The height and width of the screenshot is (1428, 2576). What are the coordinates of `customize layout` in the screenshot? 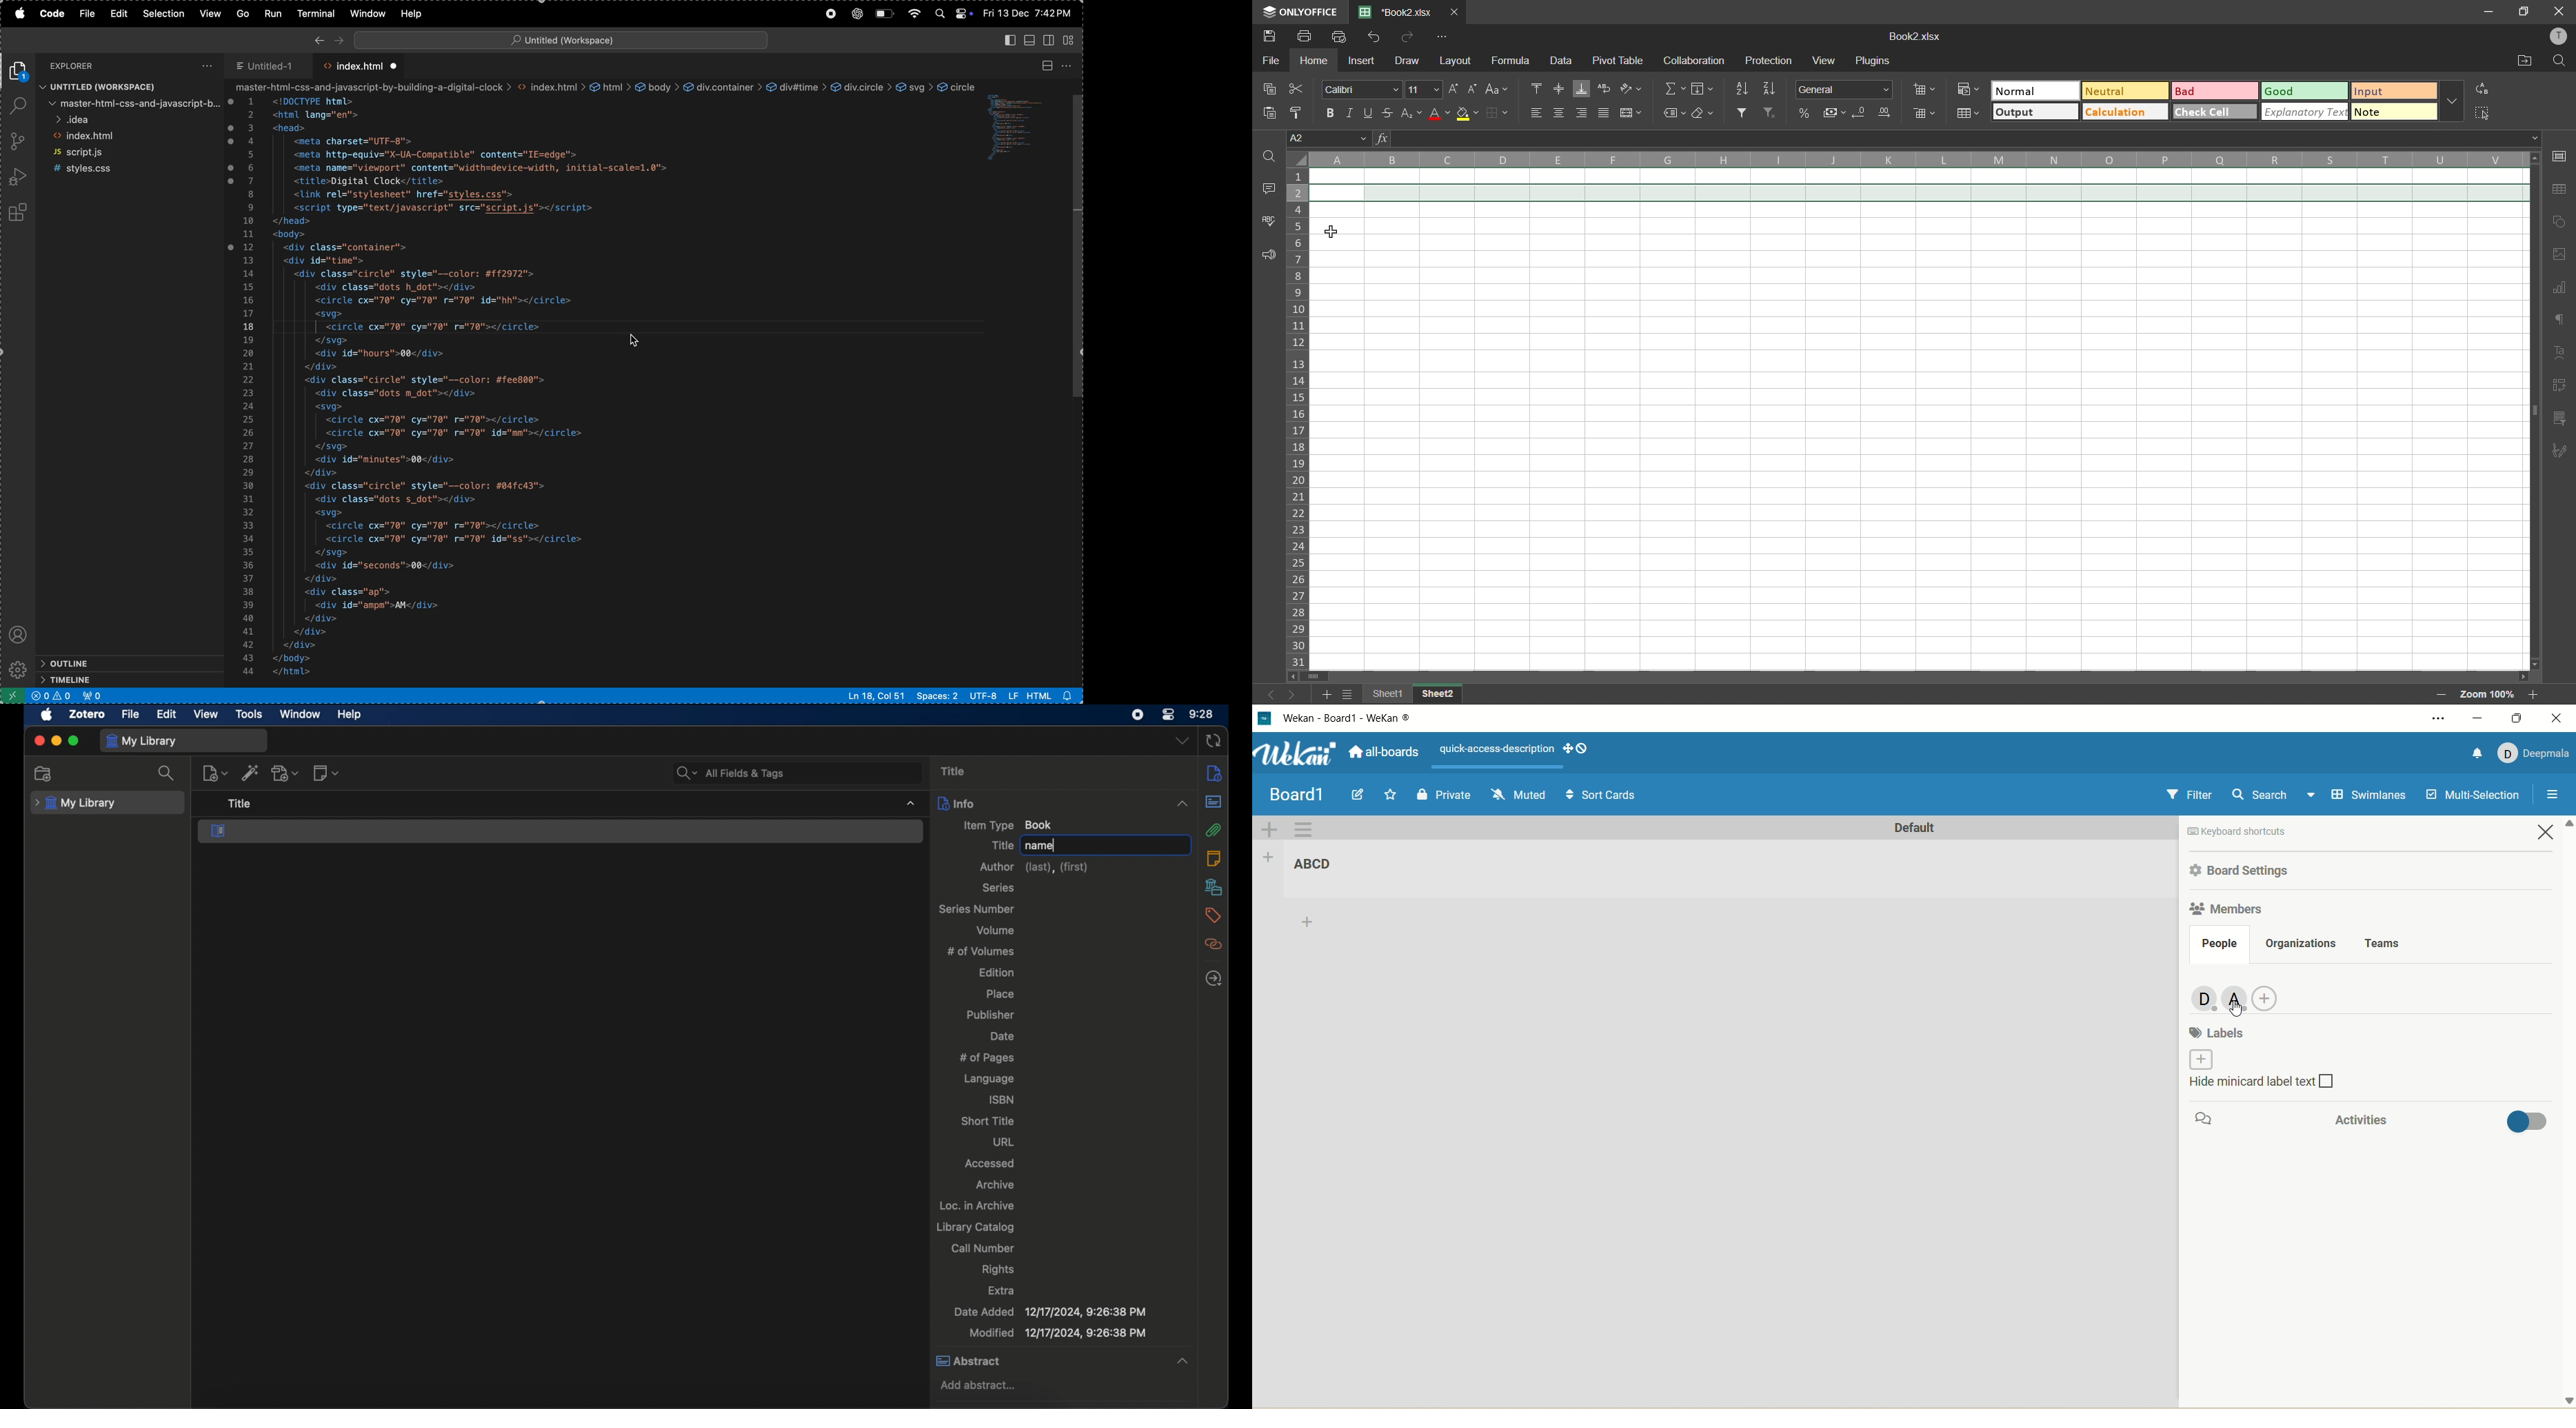 It's located at (1072, 39).